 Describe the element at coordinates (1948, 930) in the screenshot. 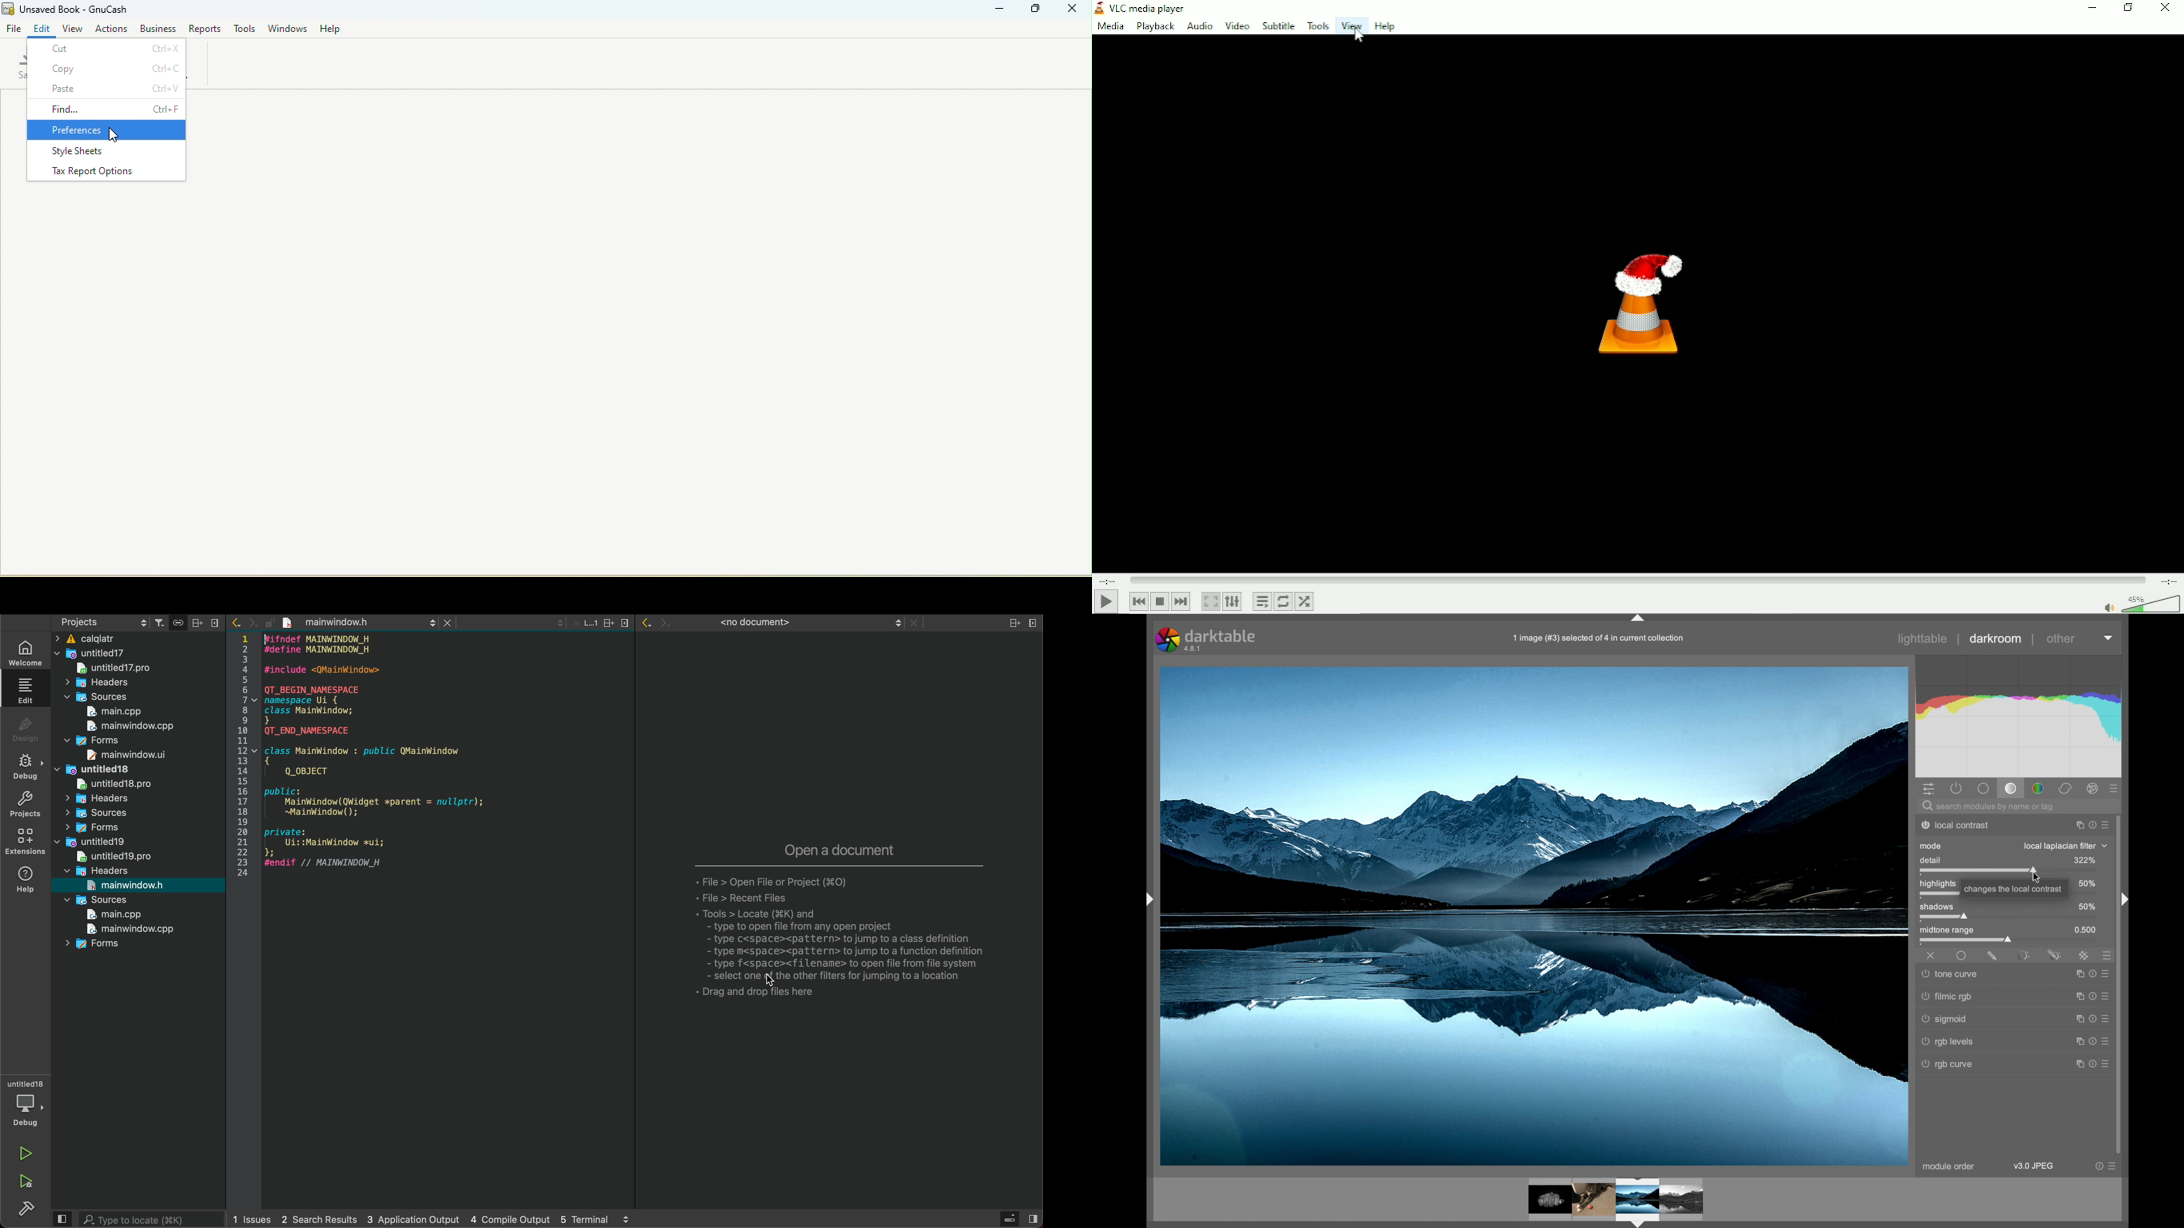

I see `midtown range` at that location.